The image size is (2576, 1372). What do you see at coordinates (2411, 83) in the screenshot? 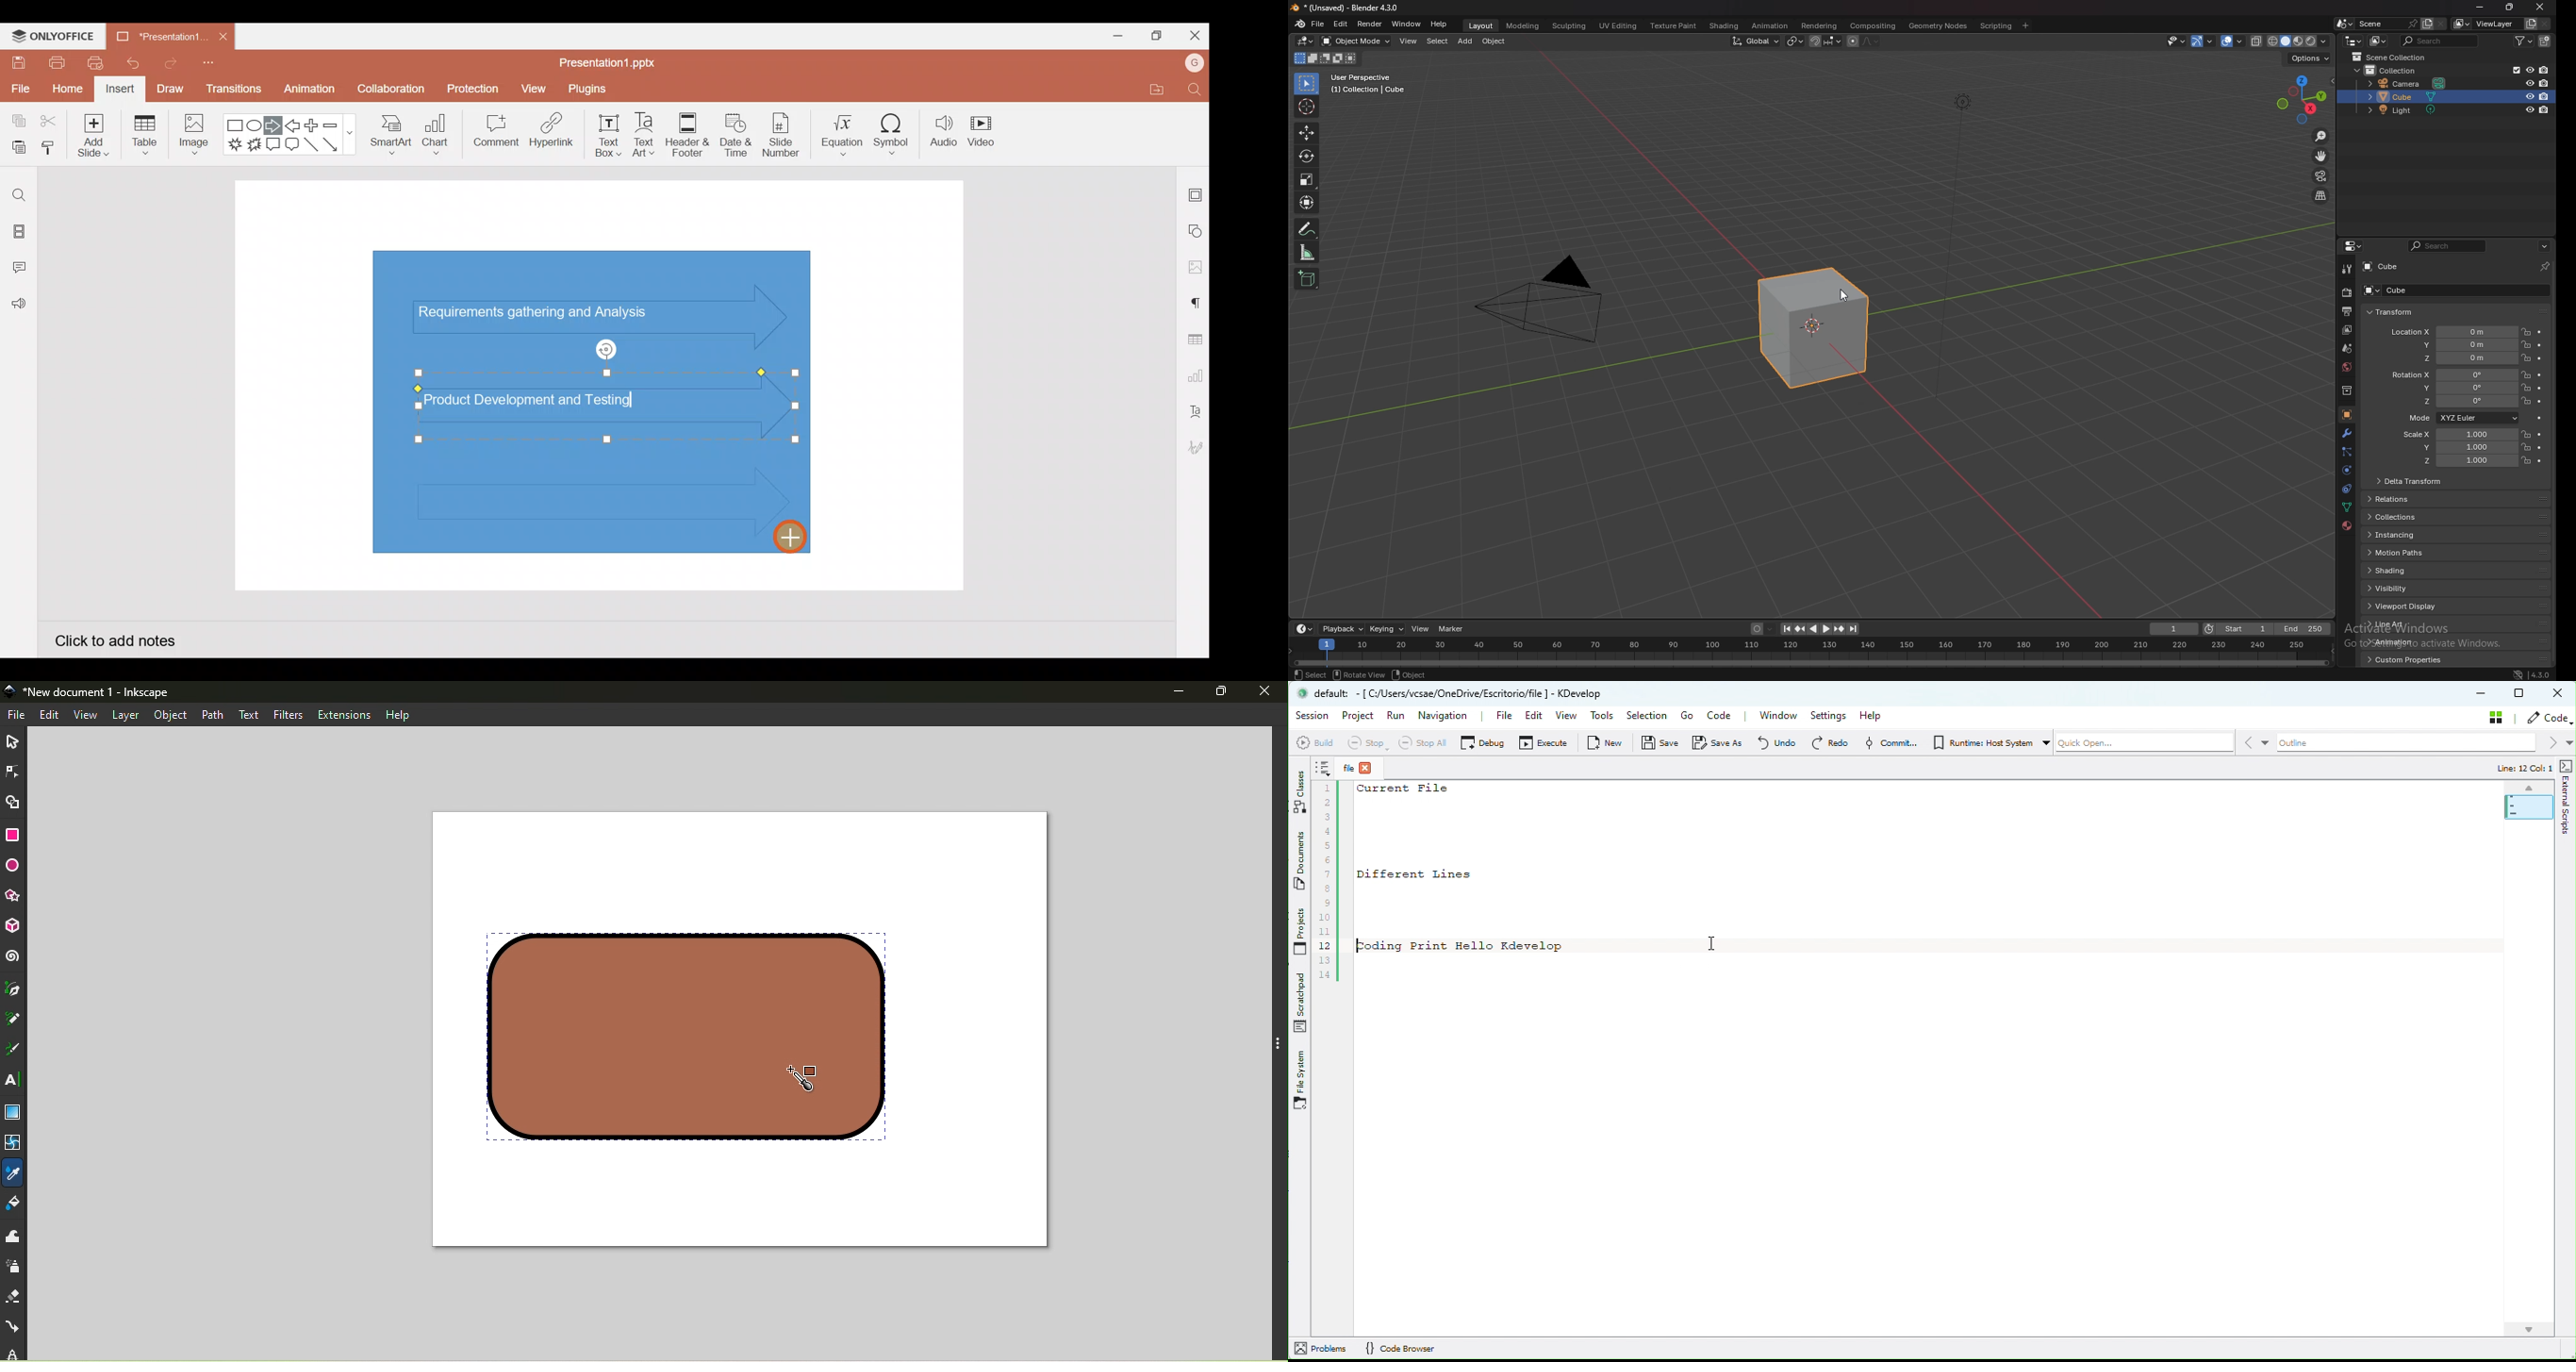
I see `camera` at bounding box center [2411, 83].